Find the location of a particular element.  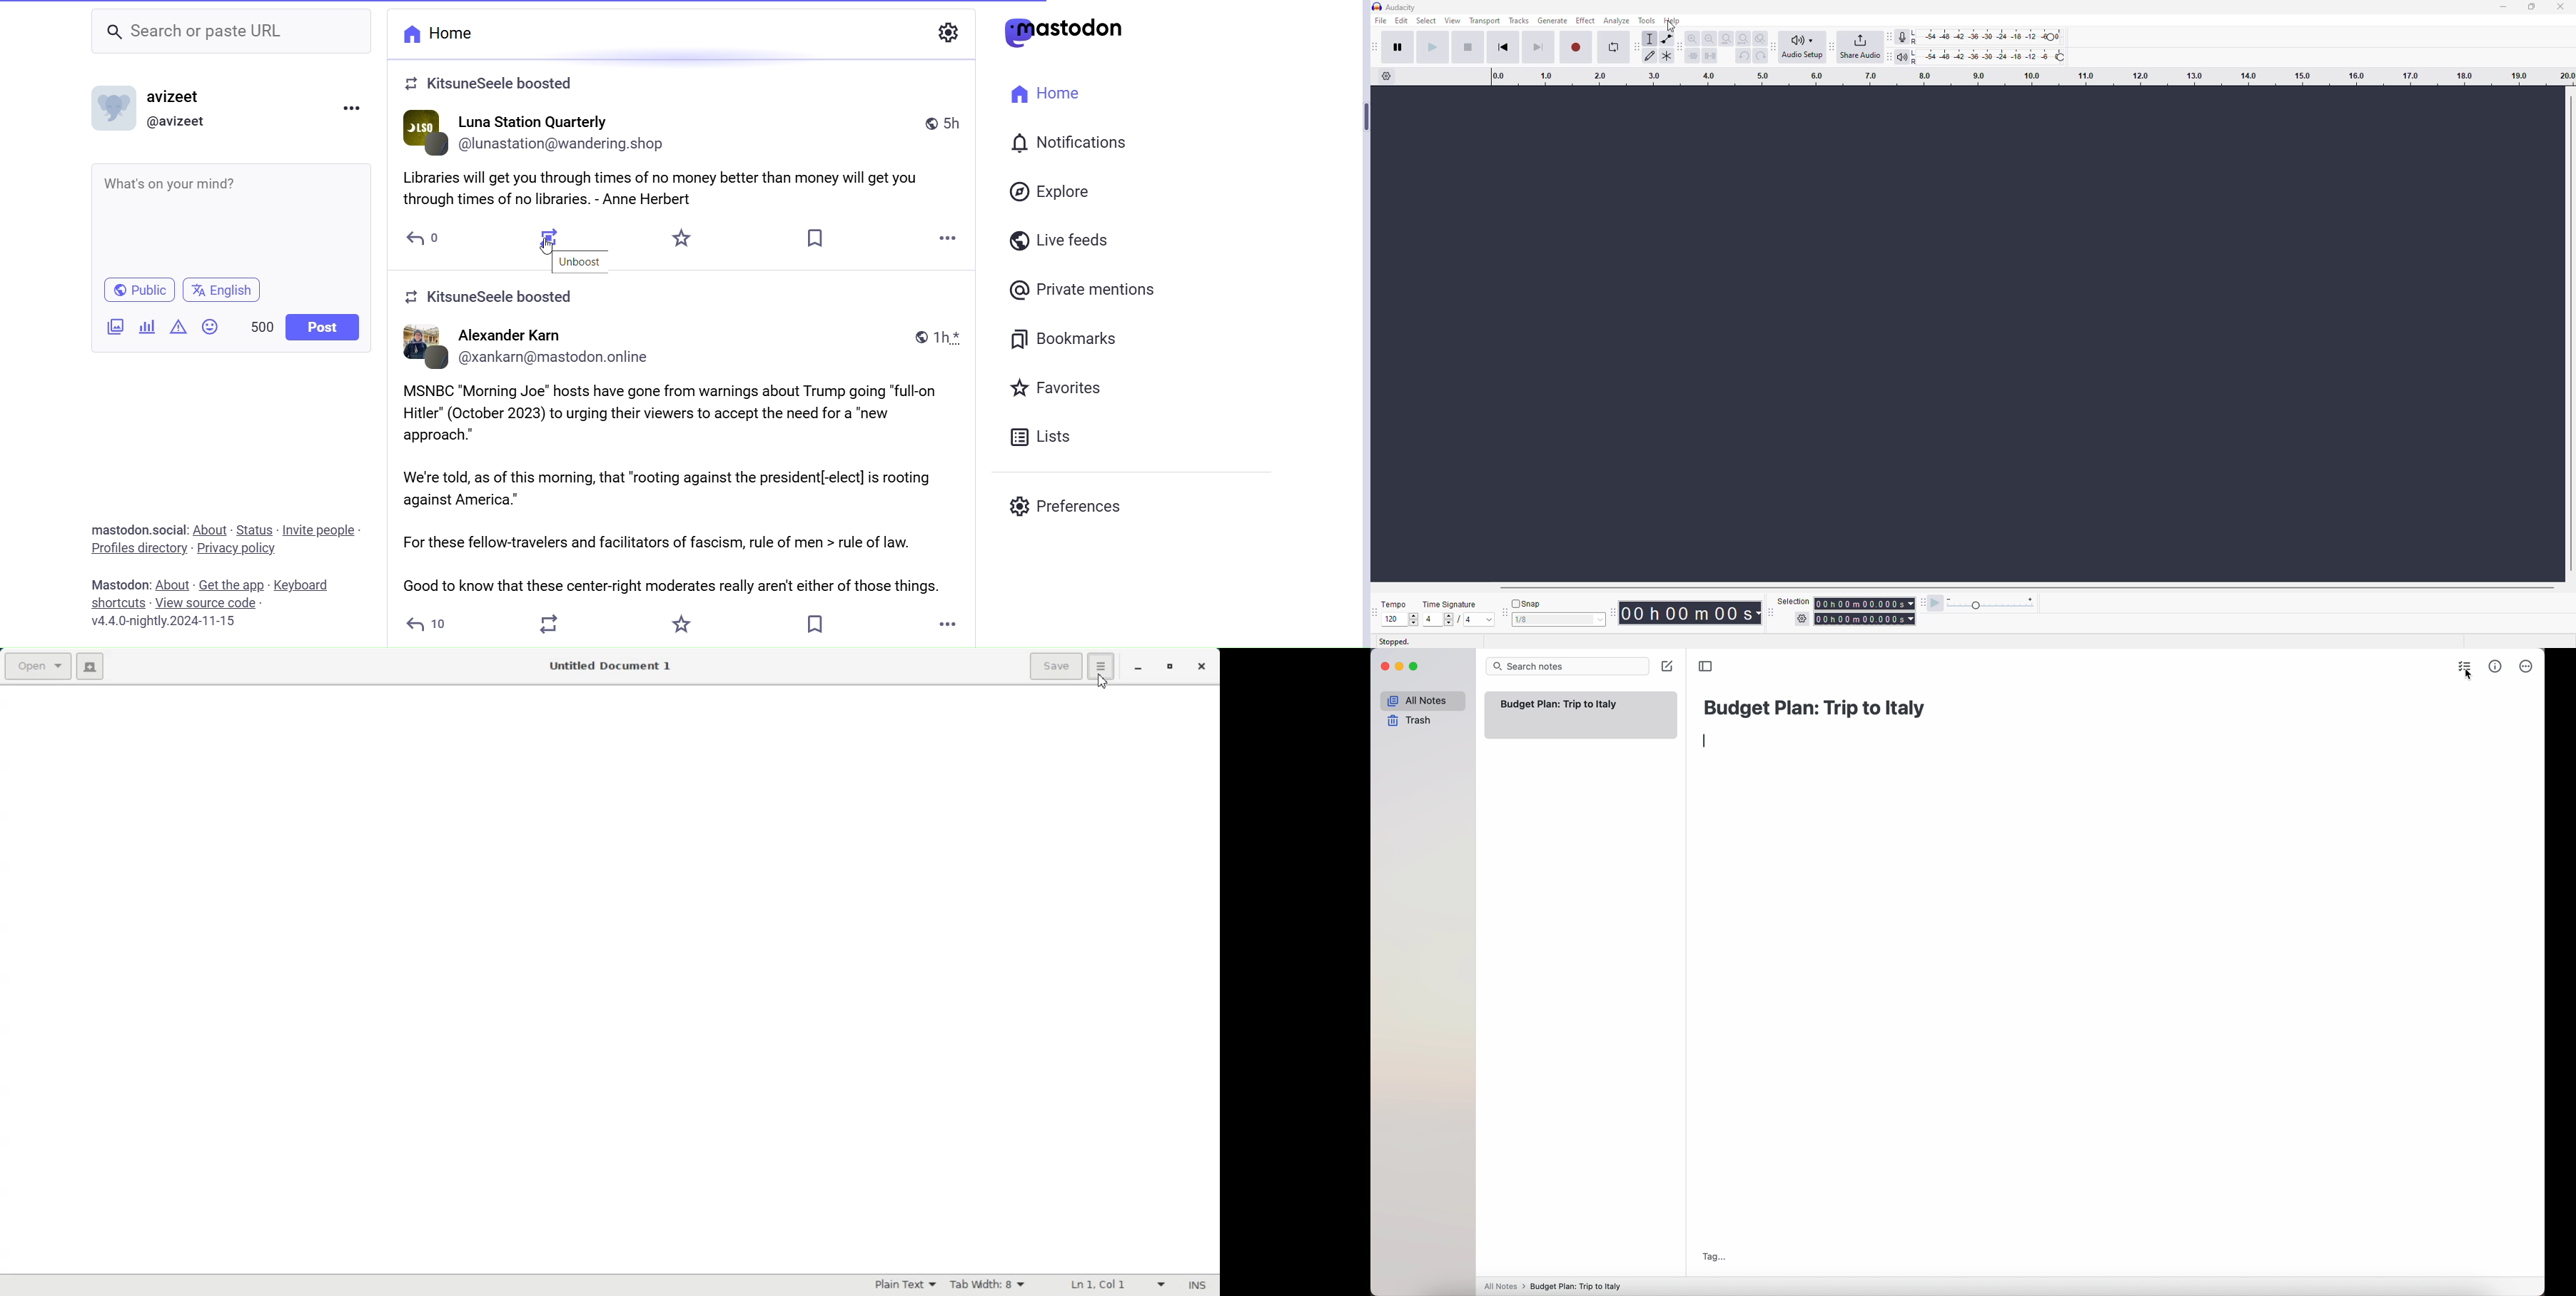

Keyboard is located at coordinates (301, 584).